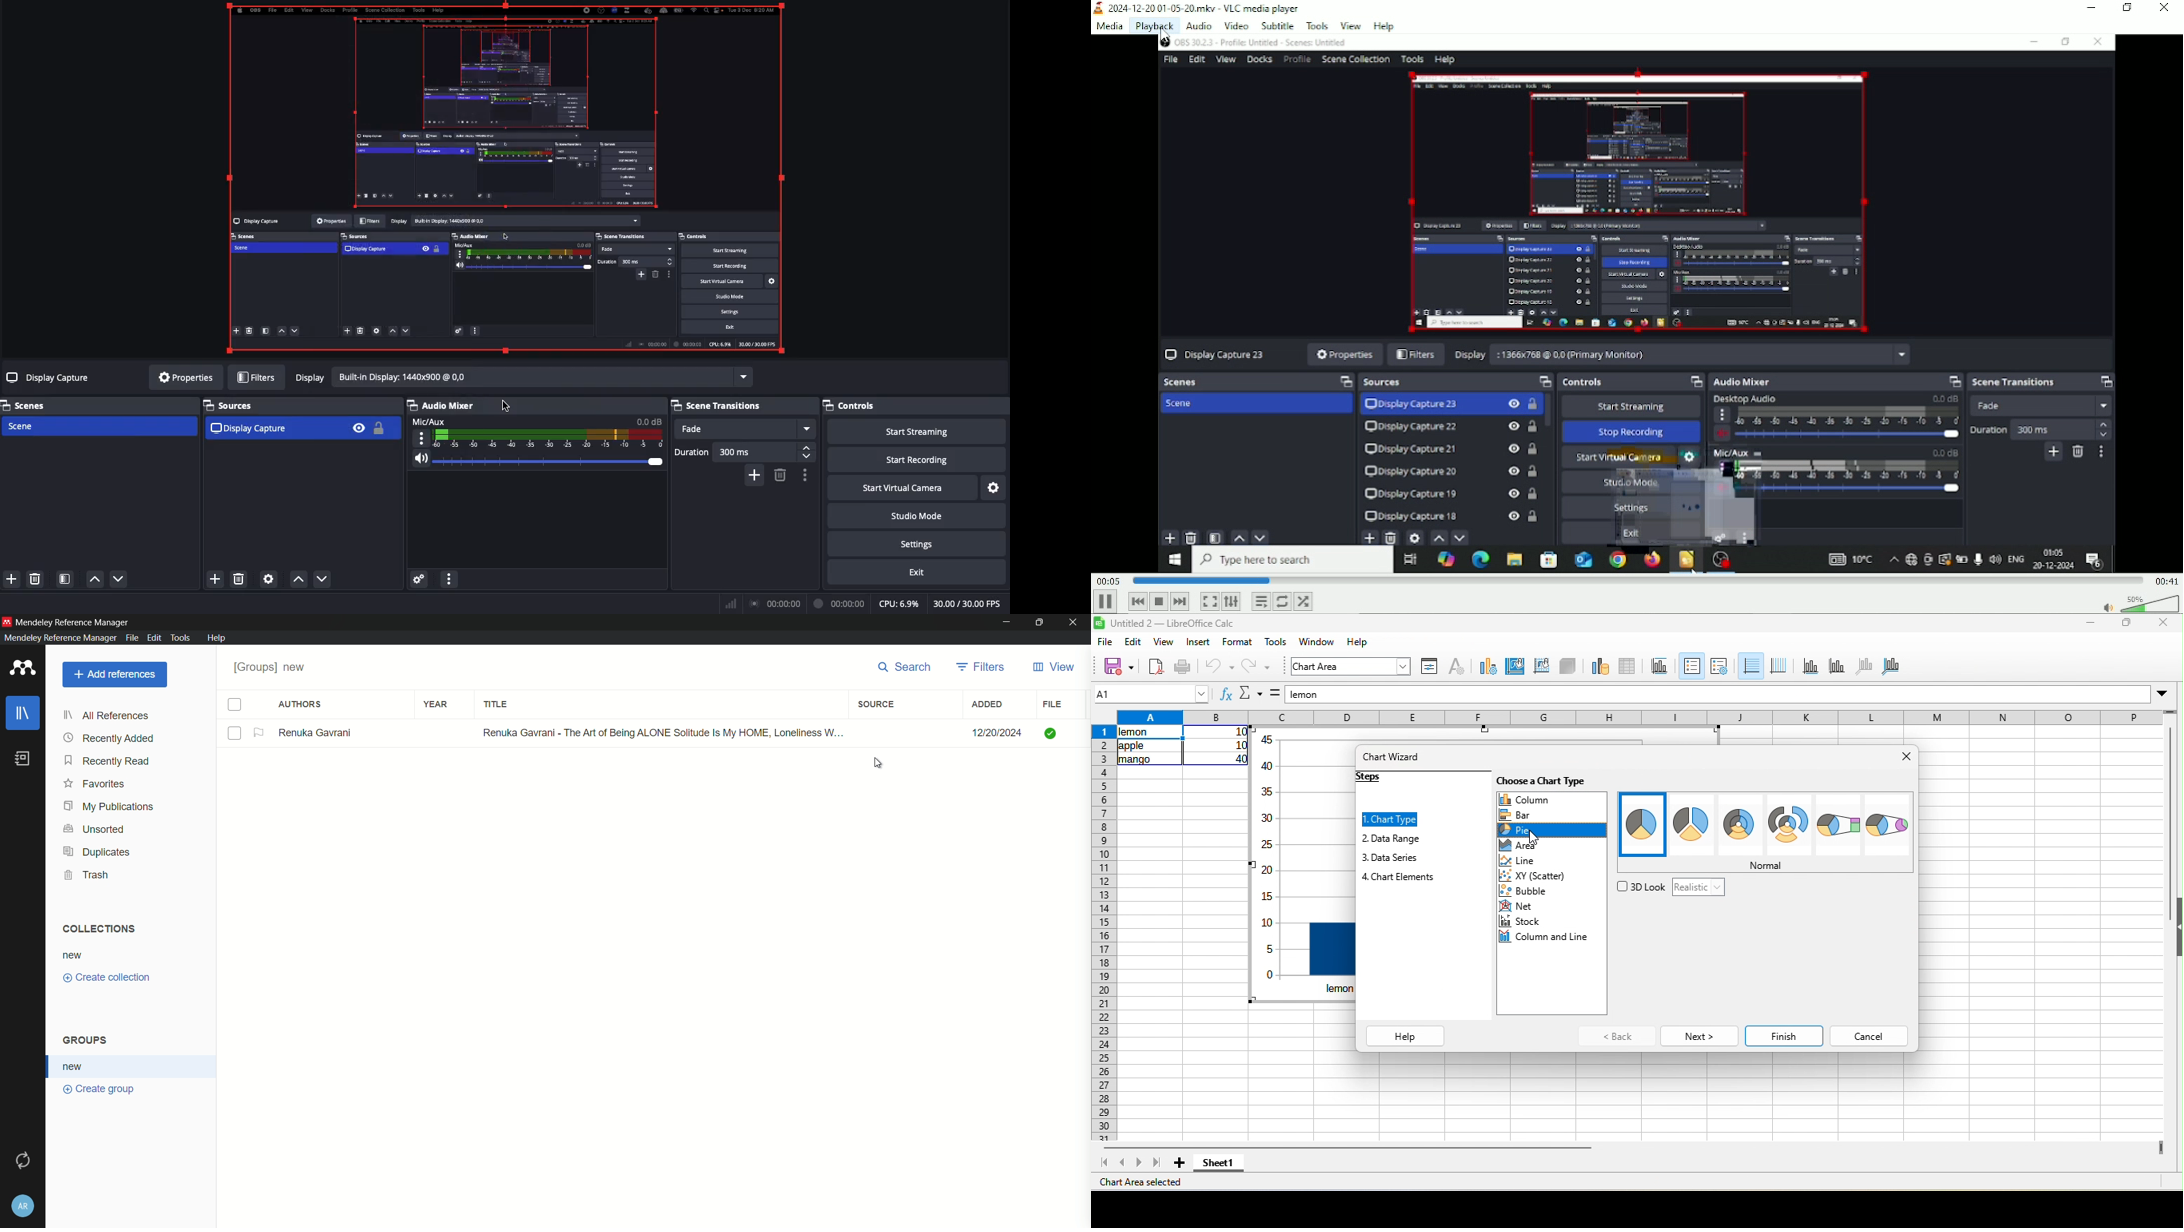 The image size is (2184, 1232). I want to click on create collection, so click(109, 978).